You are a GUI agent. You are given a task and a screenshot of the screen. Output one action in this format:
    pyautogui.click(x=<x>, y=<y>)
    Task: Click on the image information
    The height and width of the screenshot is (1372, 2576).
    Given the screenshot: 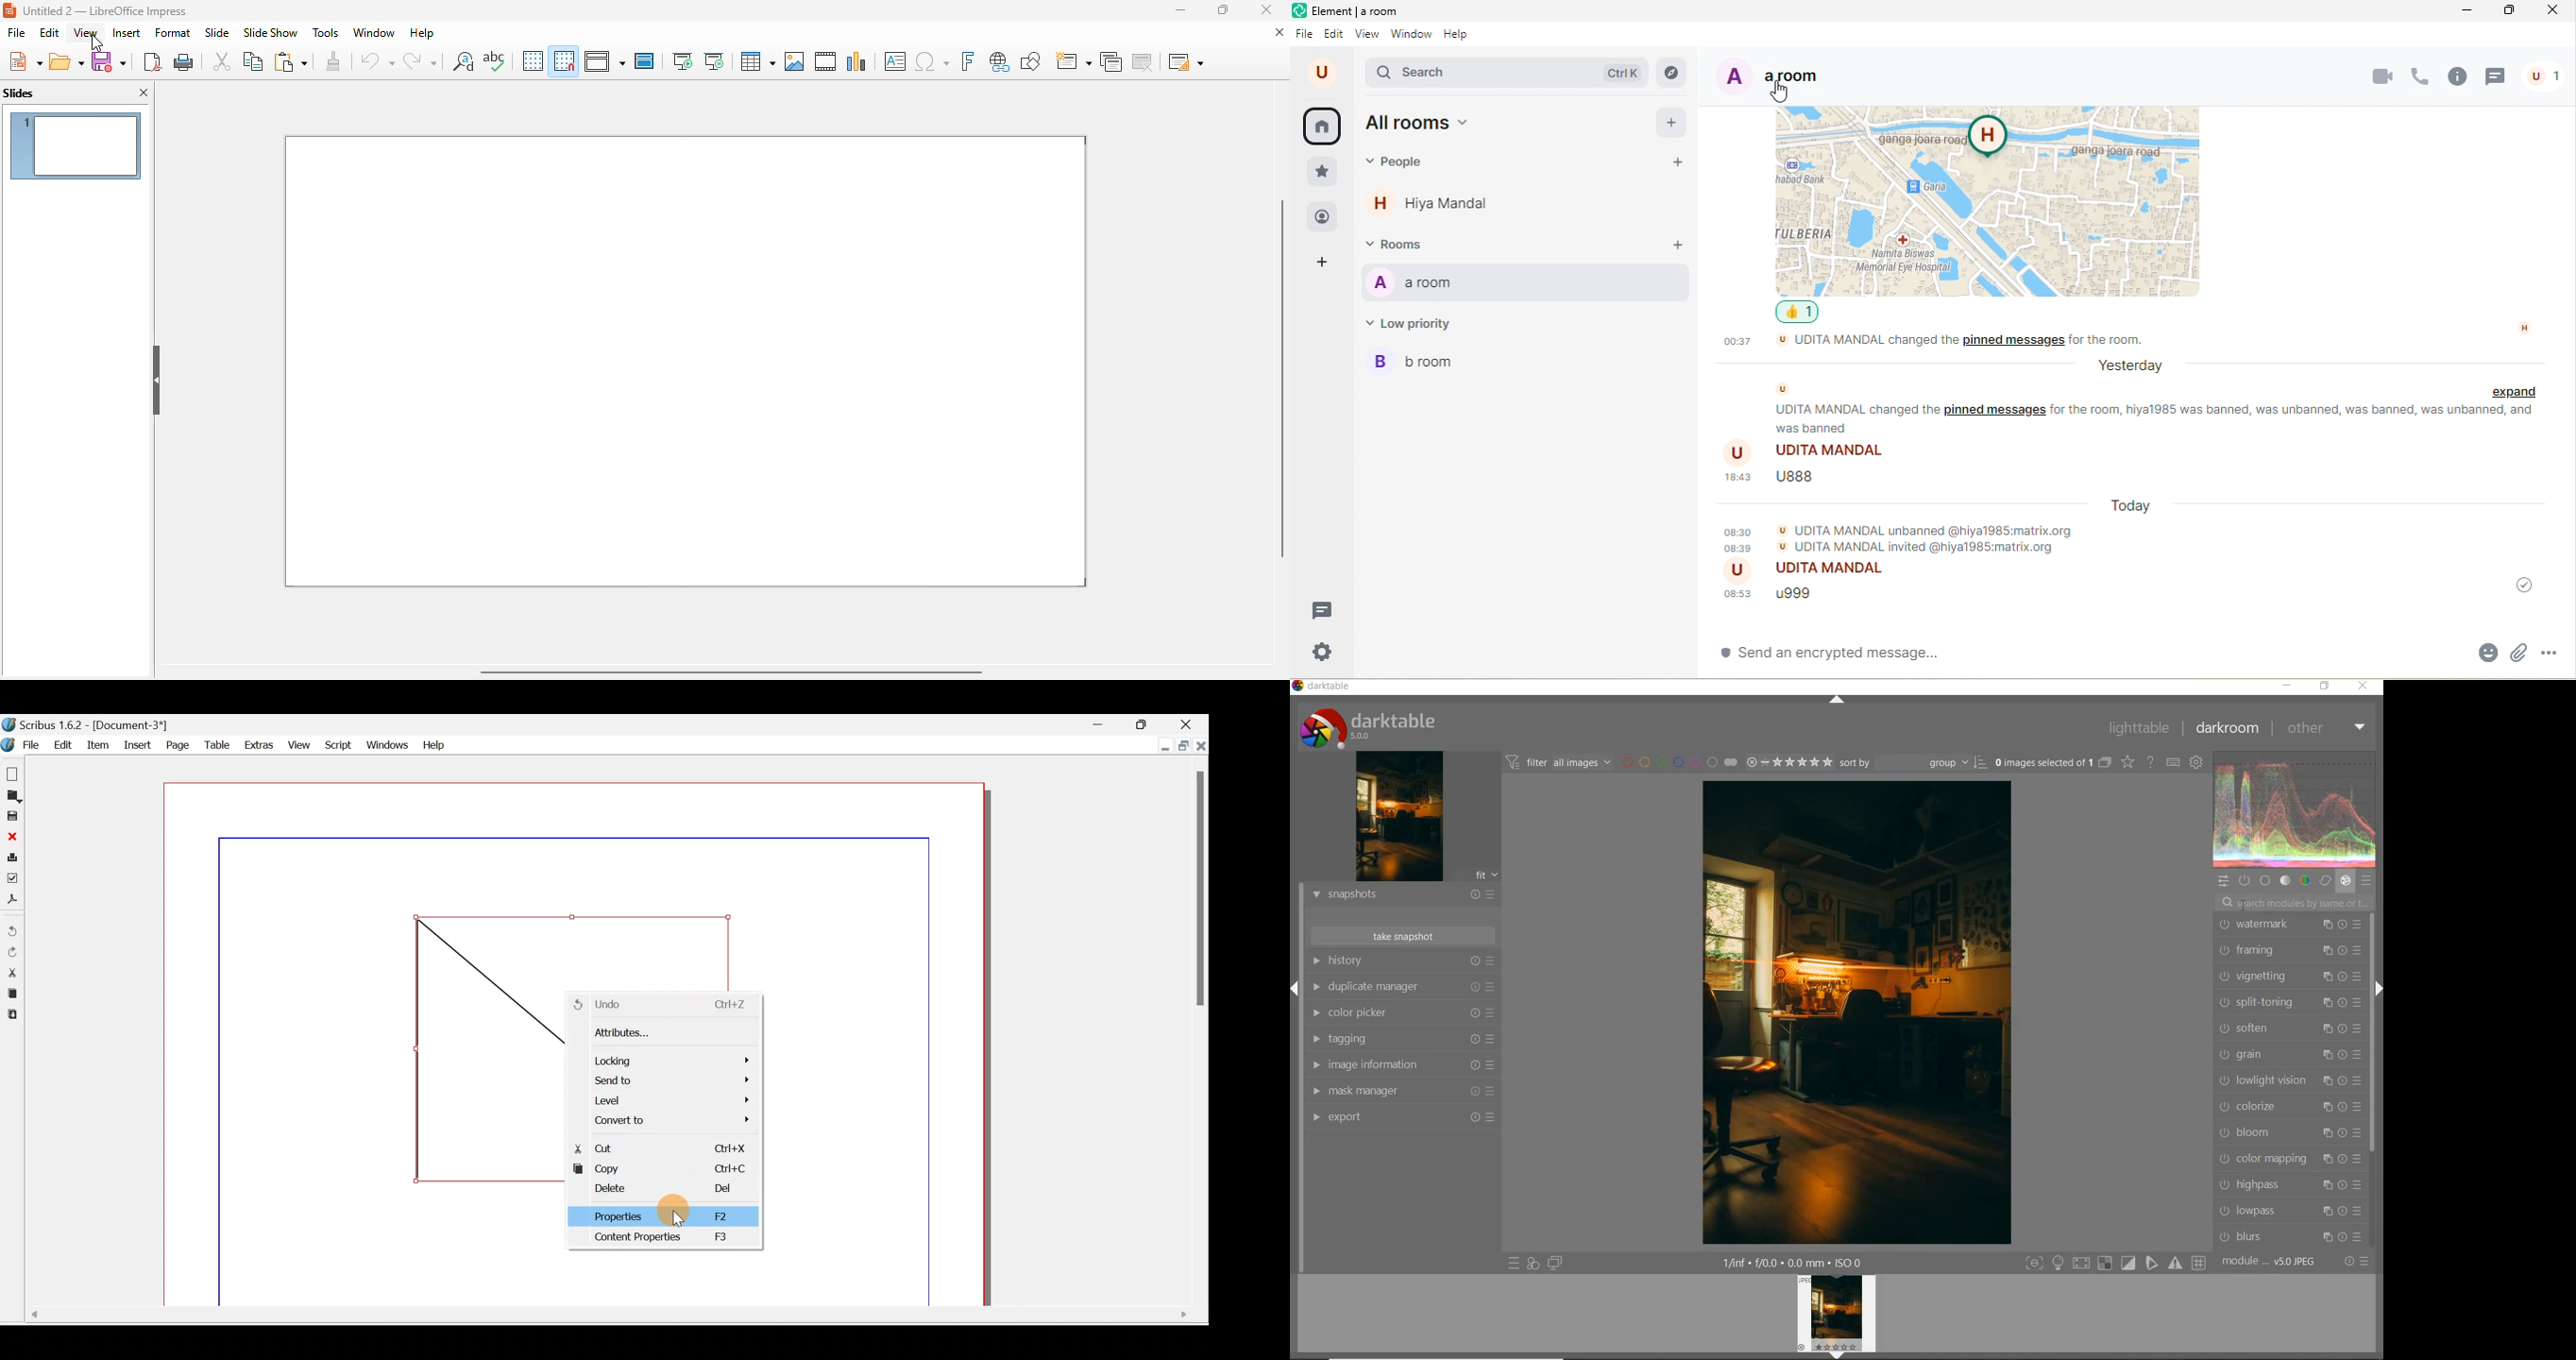 What is the action you would take?
    pyautogui.click(x=1402, y=1064)
    